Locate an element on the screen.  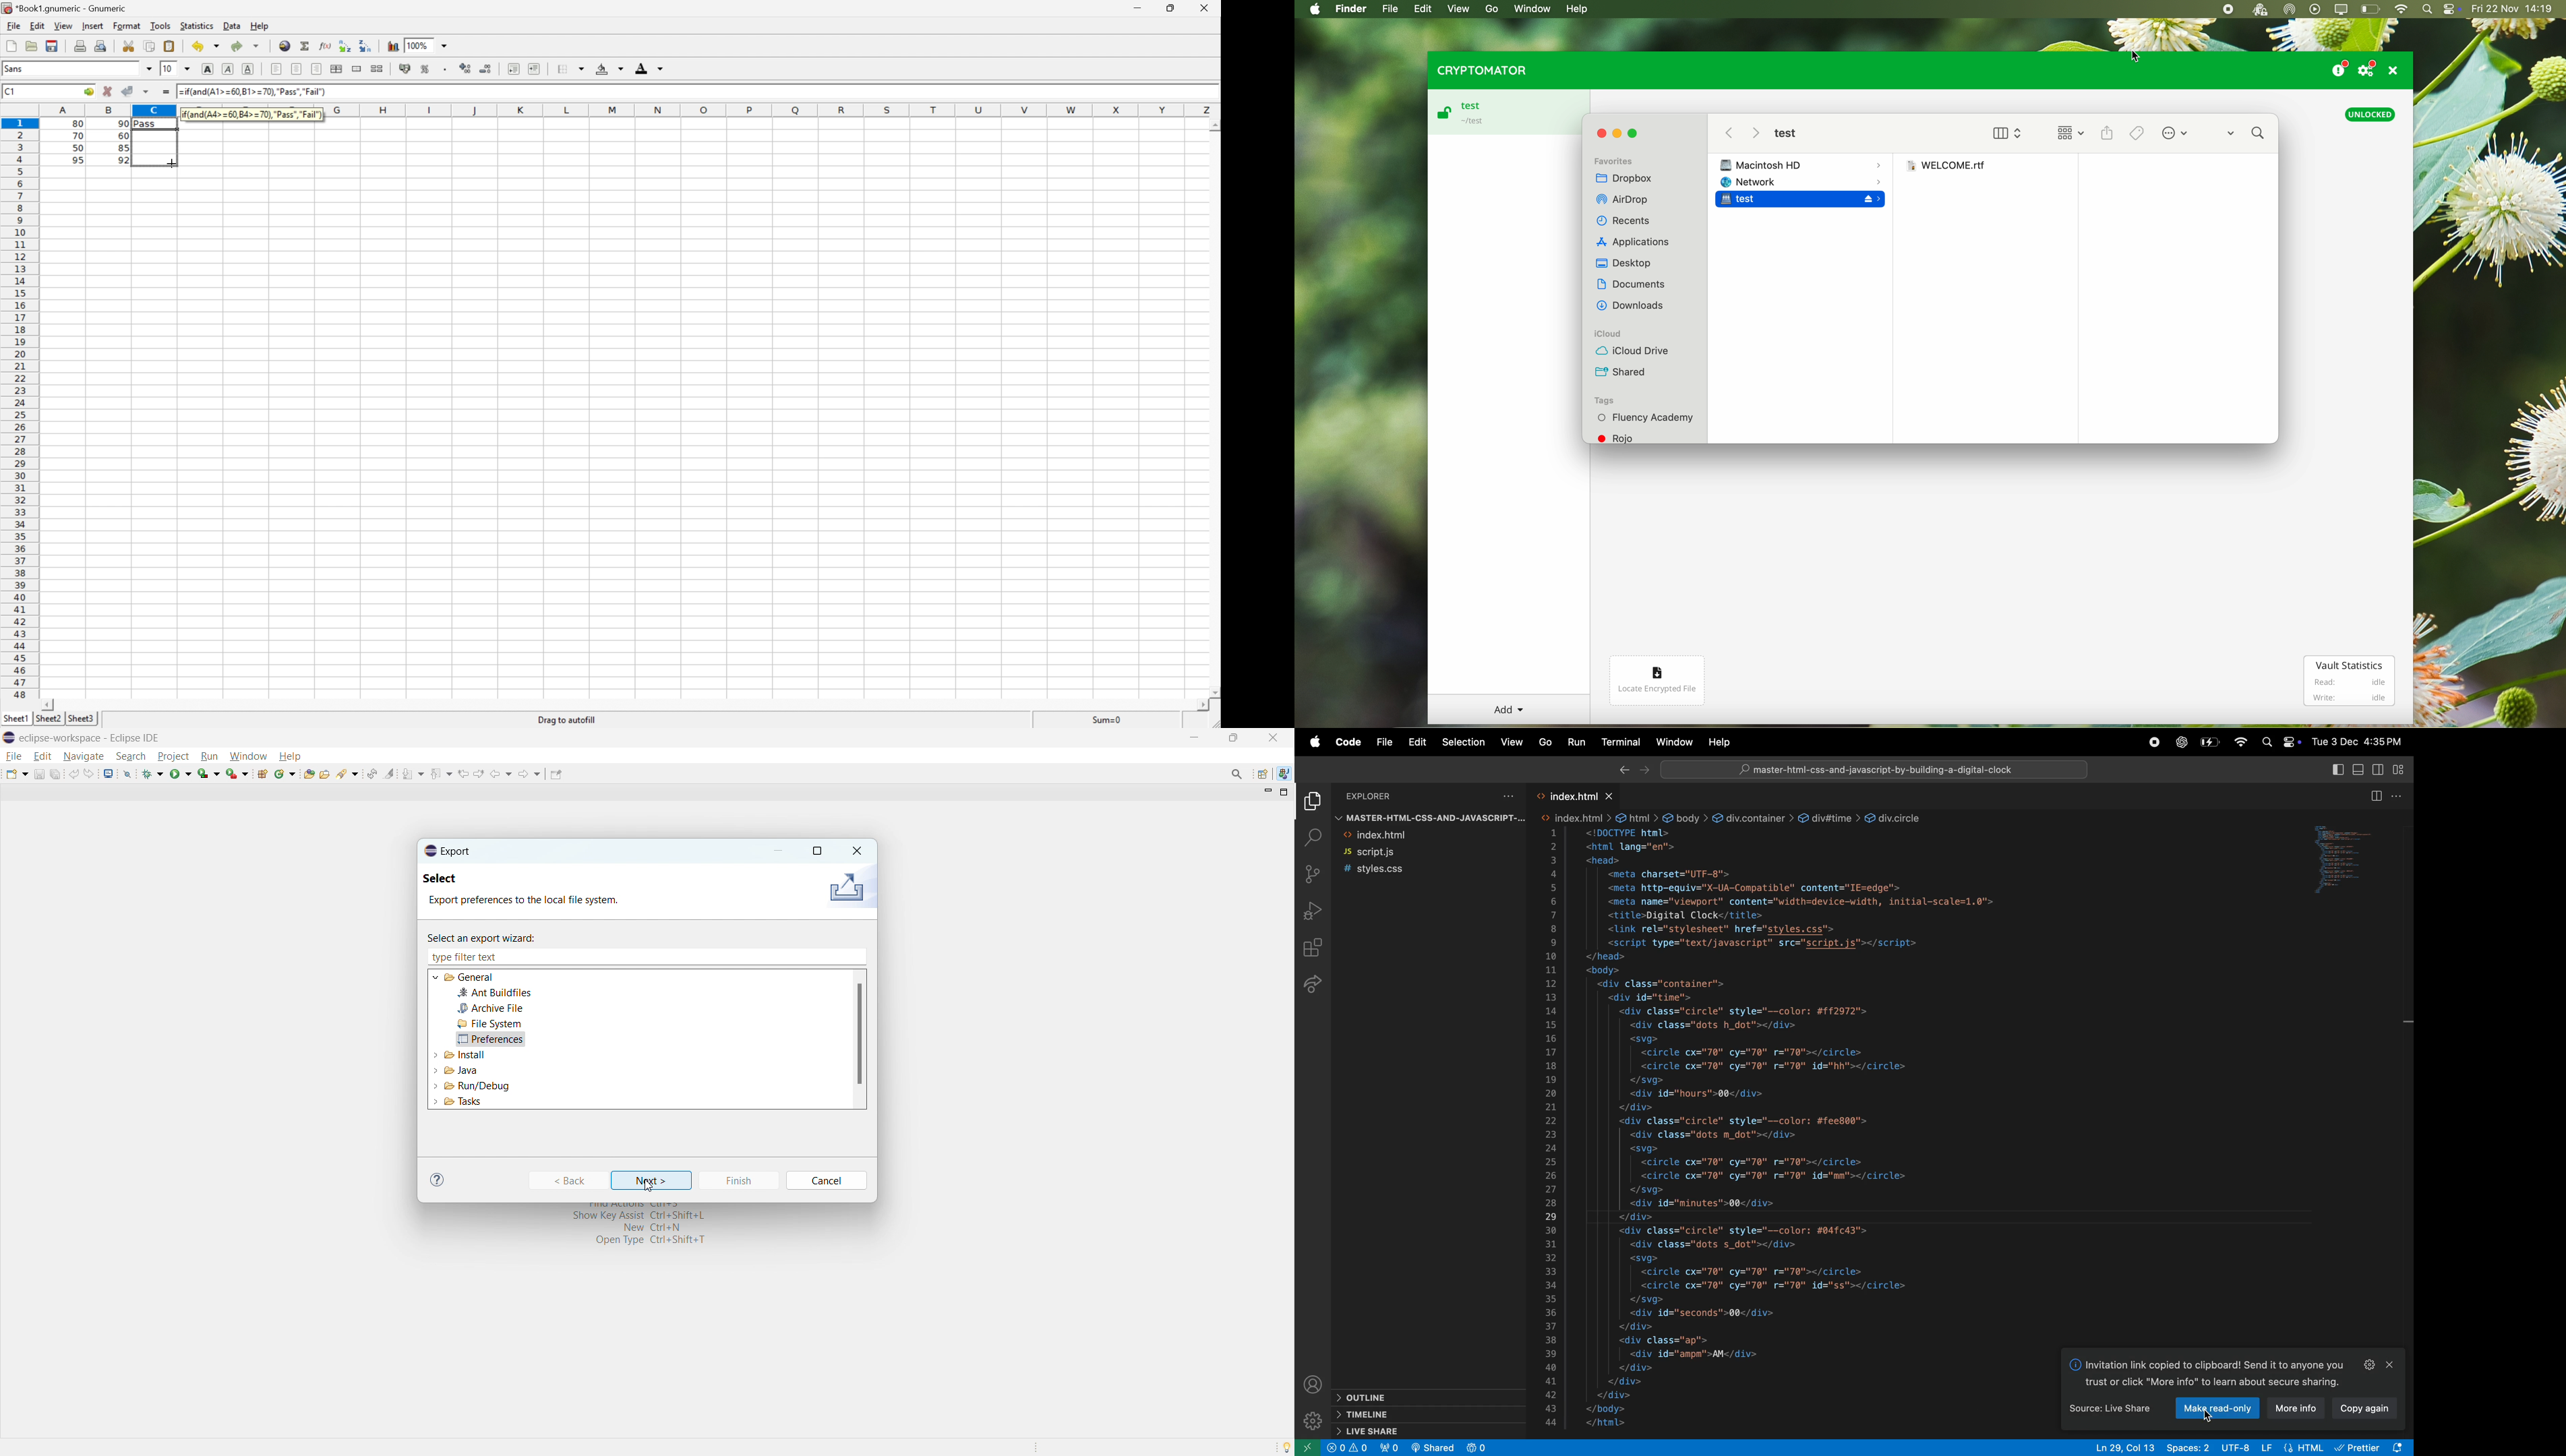
Save the document is located at coordinates (31, 46).